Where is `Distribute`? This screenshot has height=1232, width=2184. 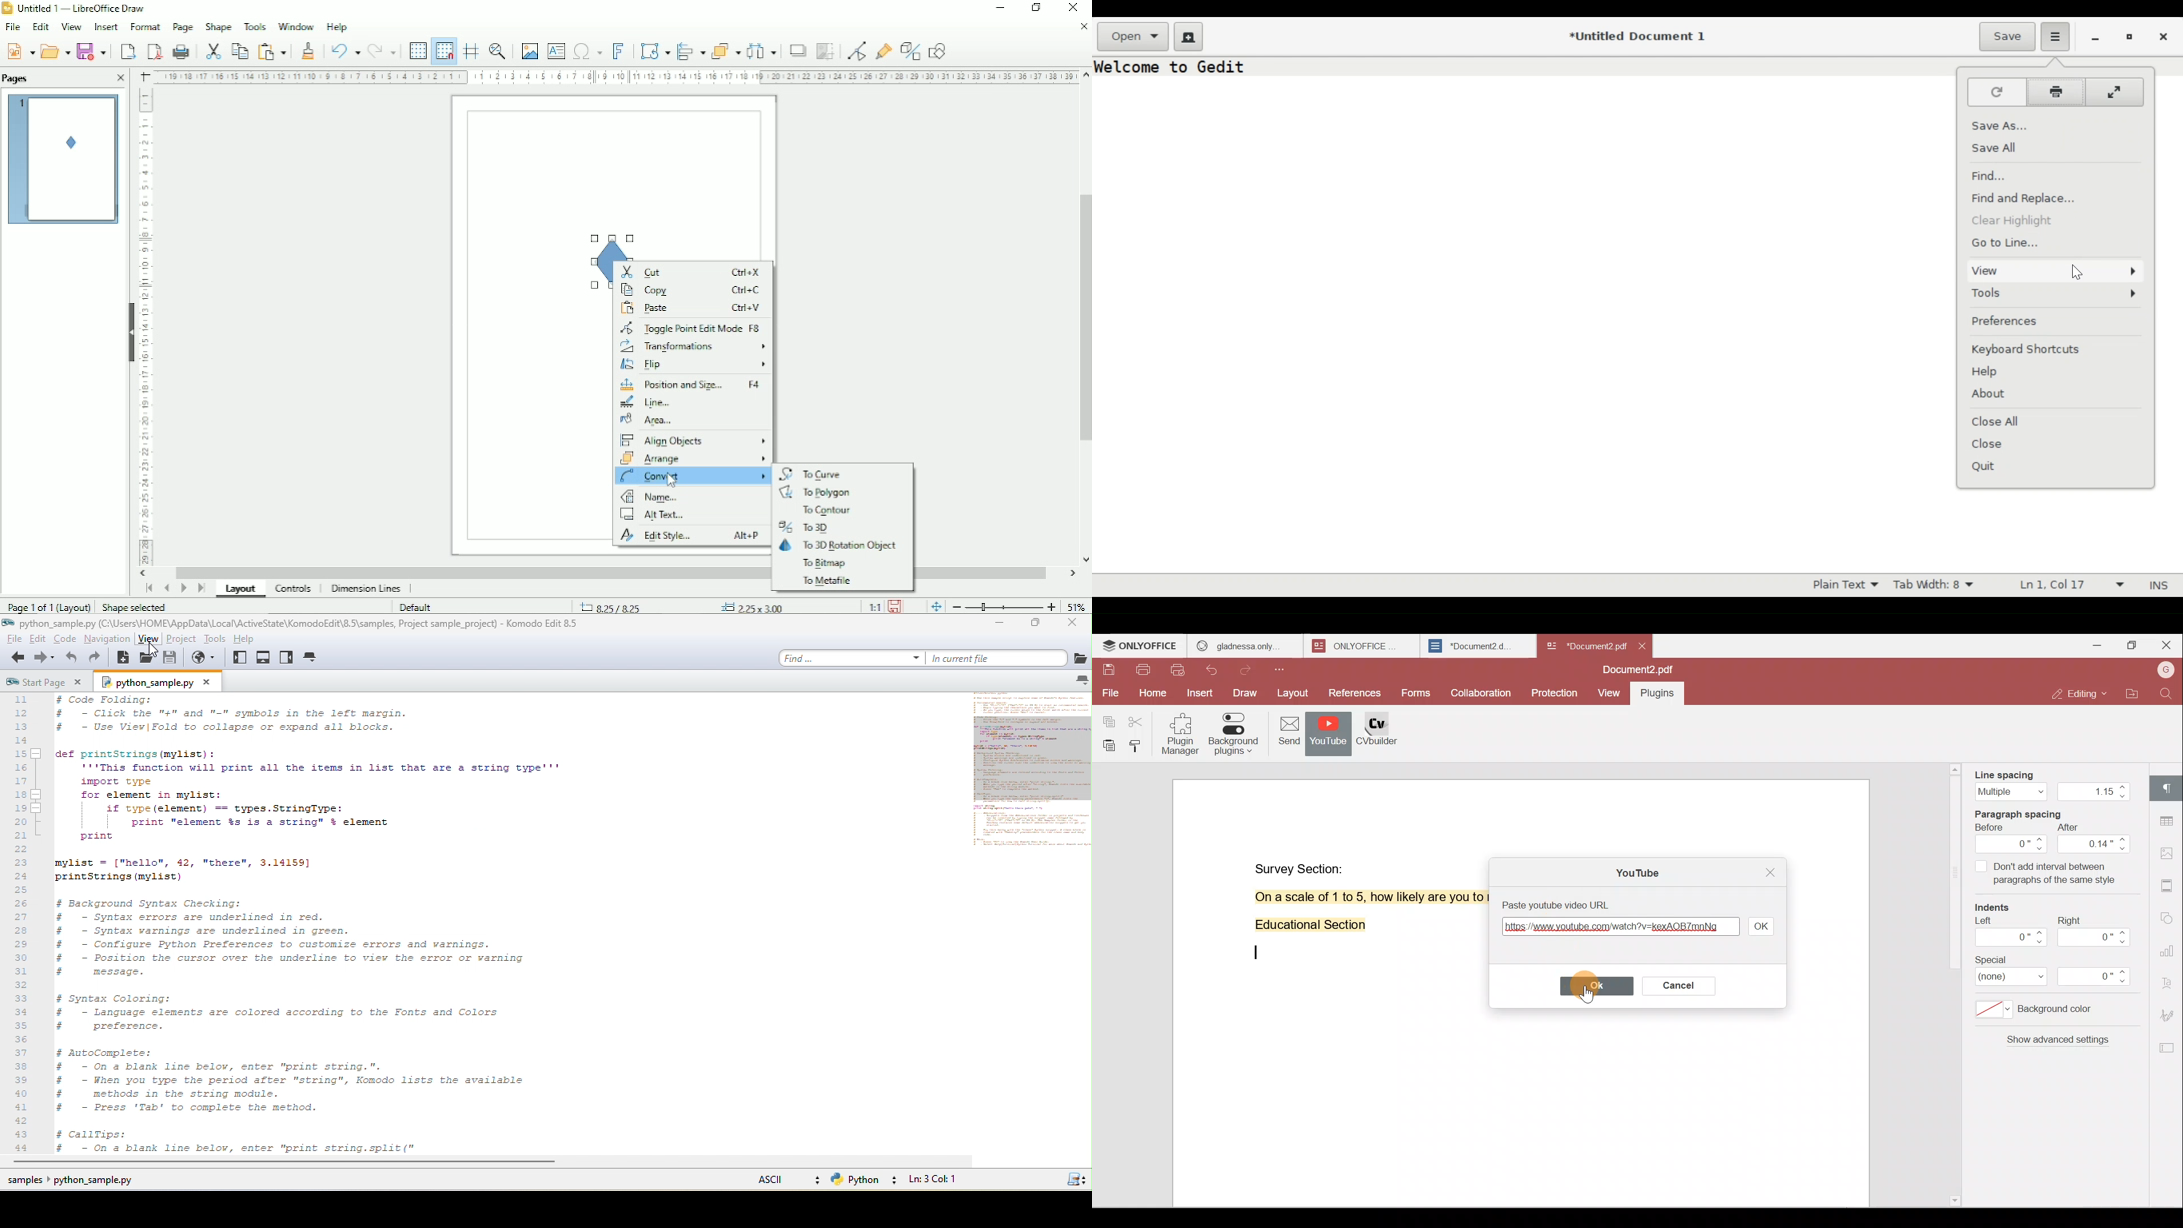 Distribute is located at coordinates (762, 51).